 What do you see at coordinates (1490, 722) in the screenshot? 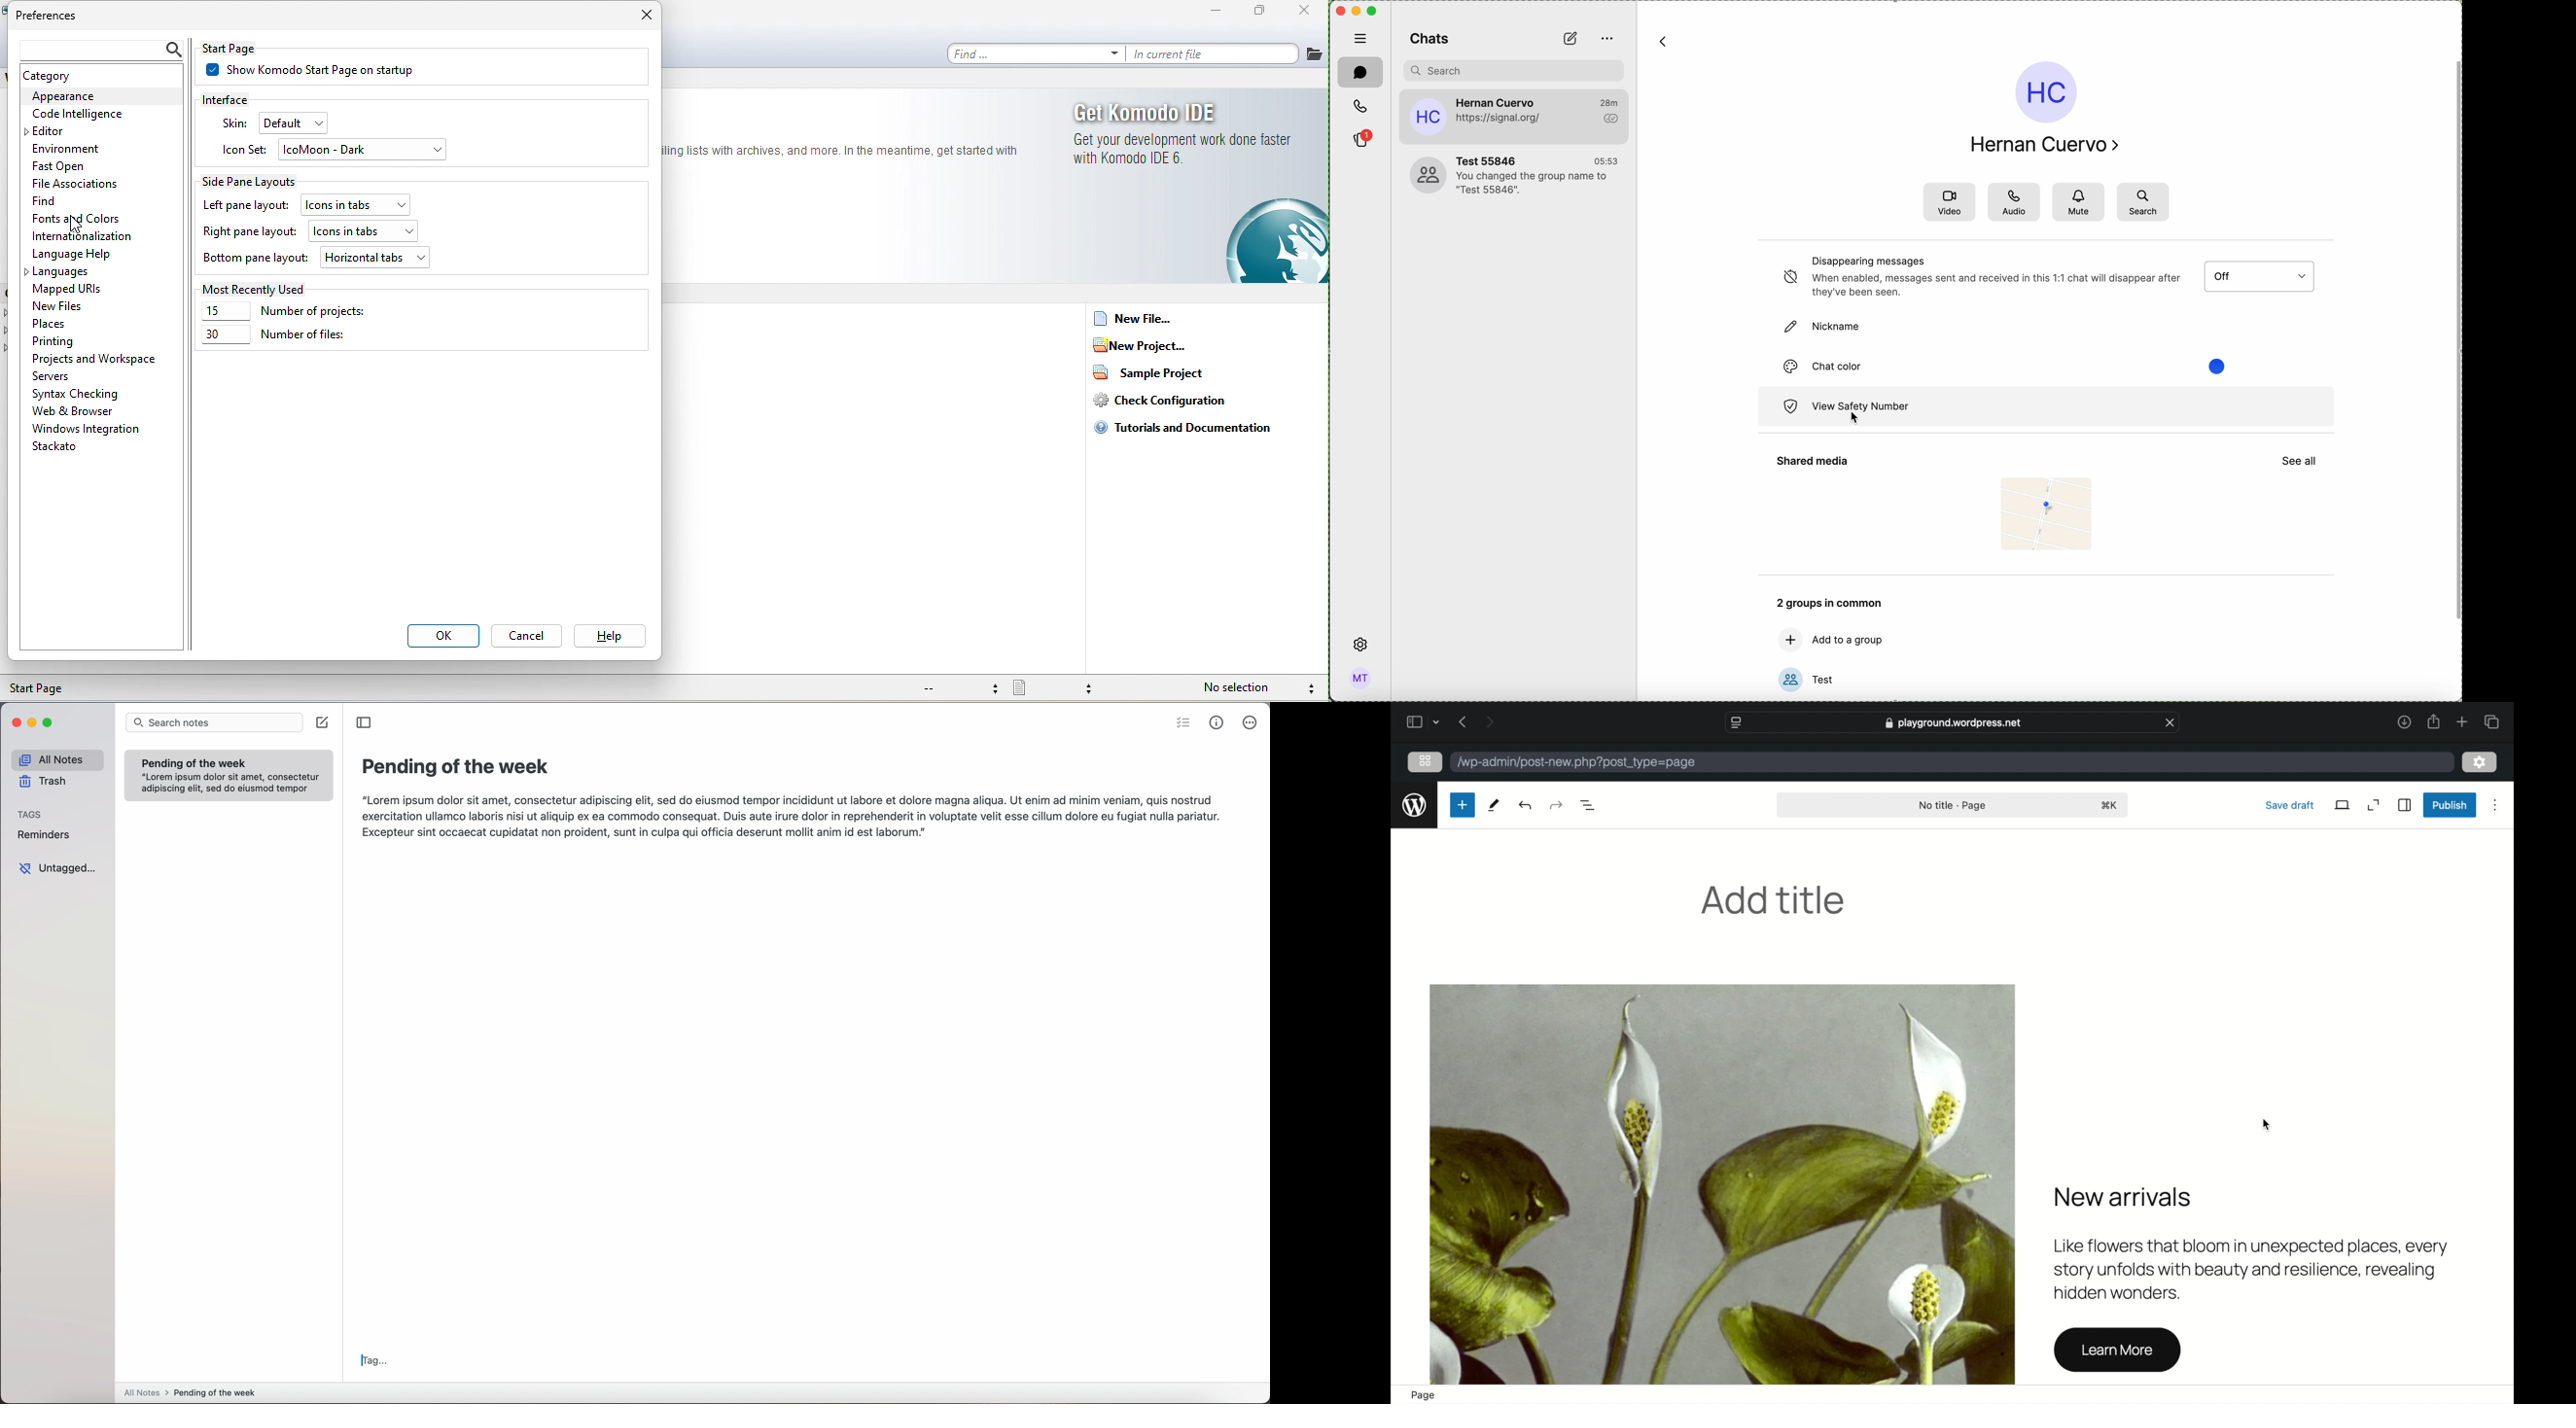
I see `next` at bounding box center [1490, 722].